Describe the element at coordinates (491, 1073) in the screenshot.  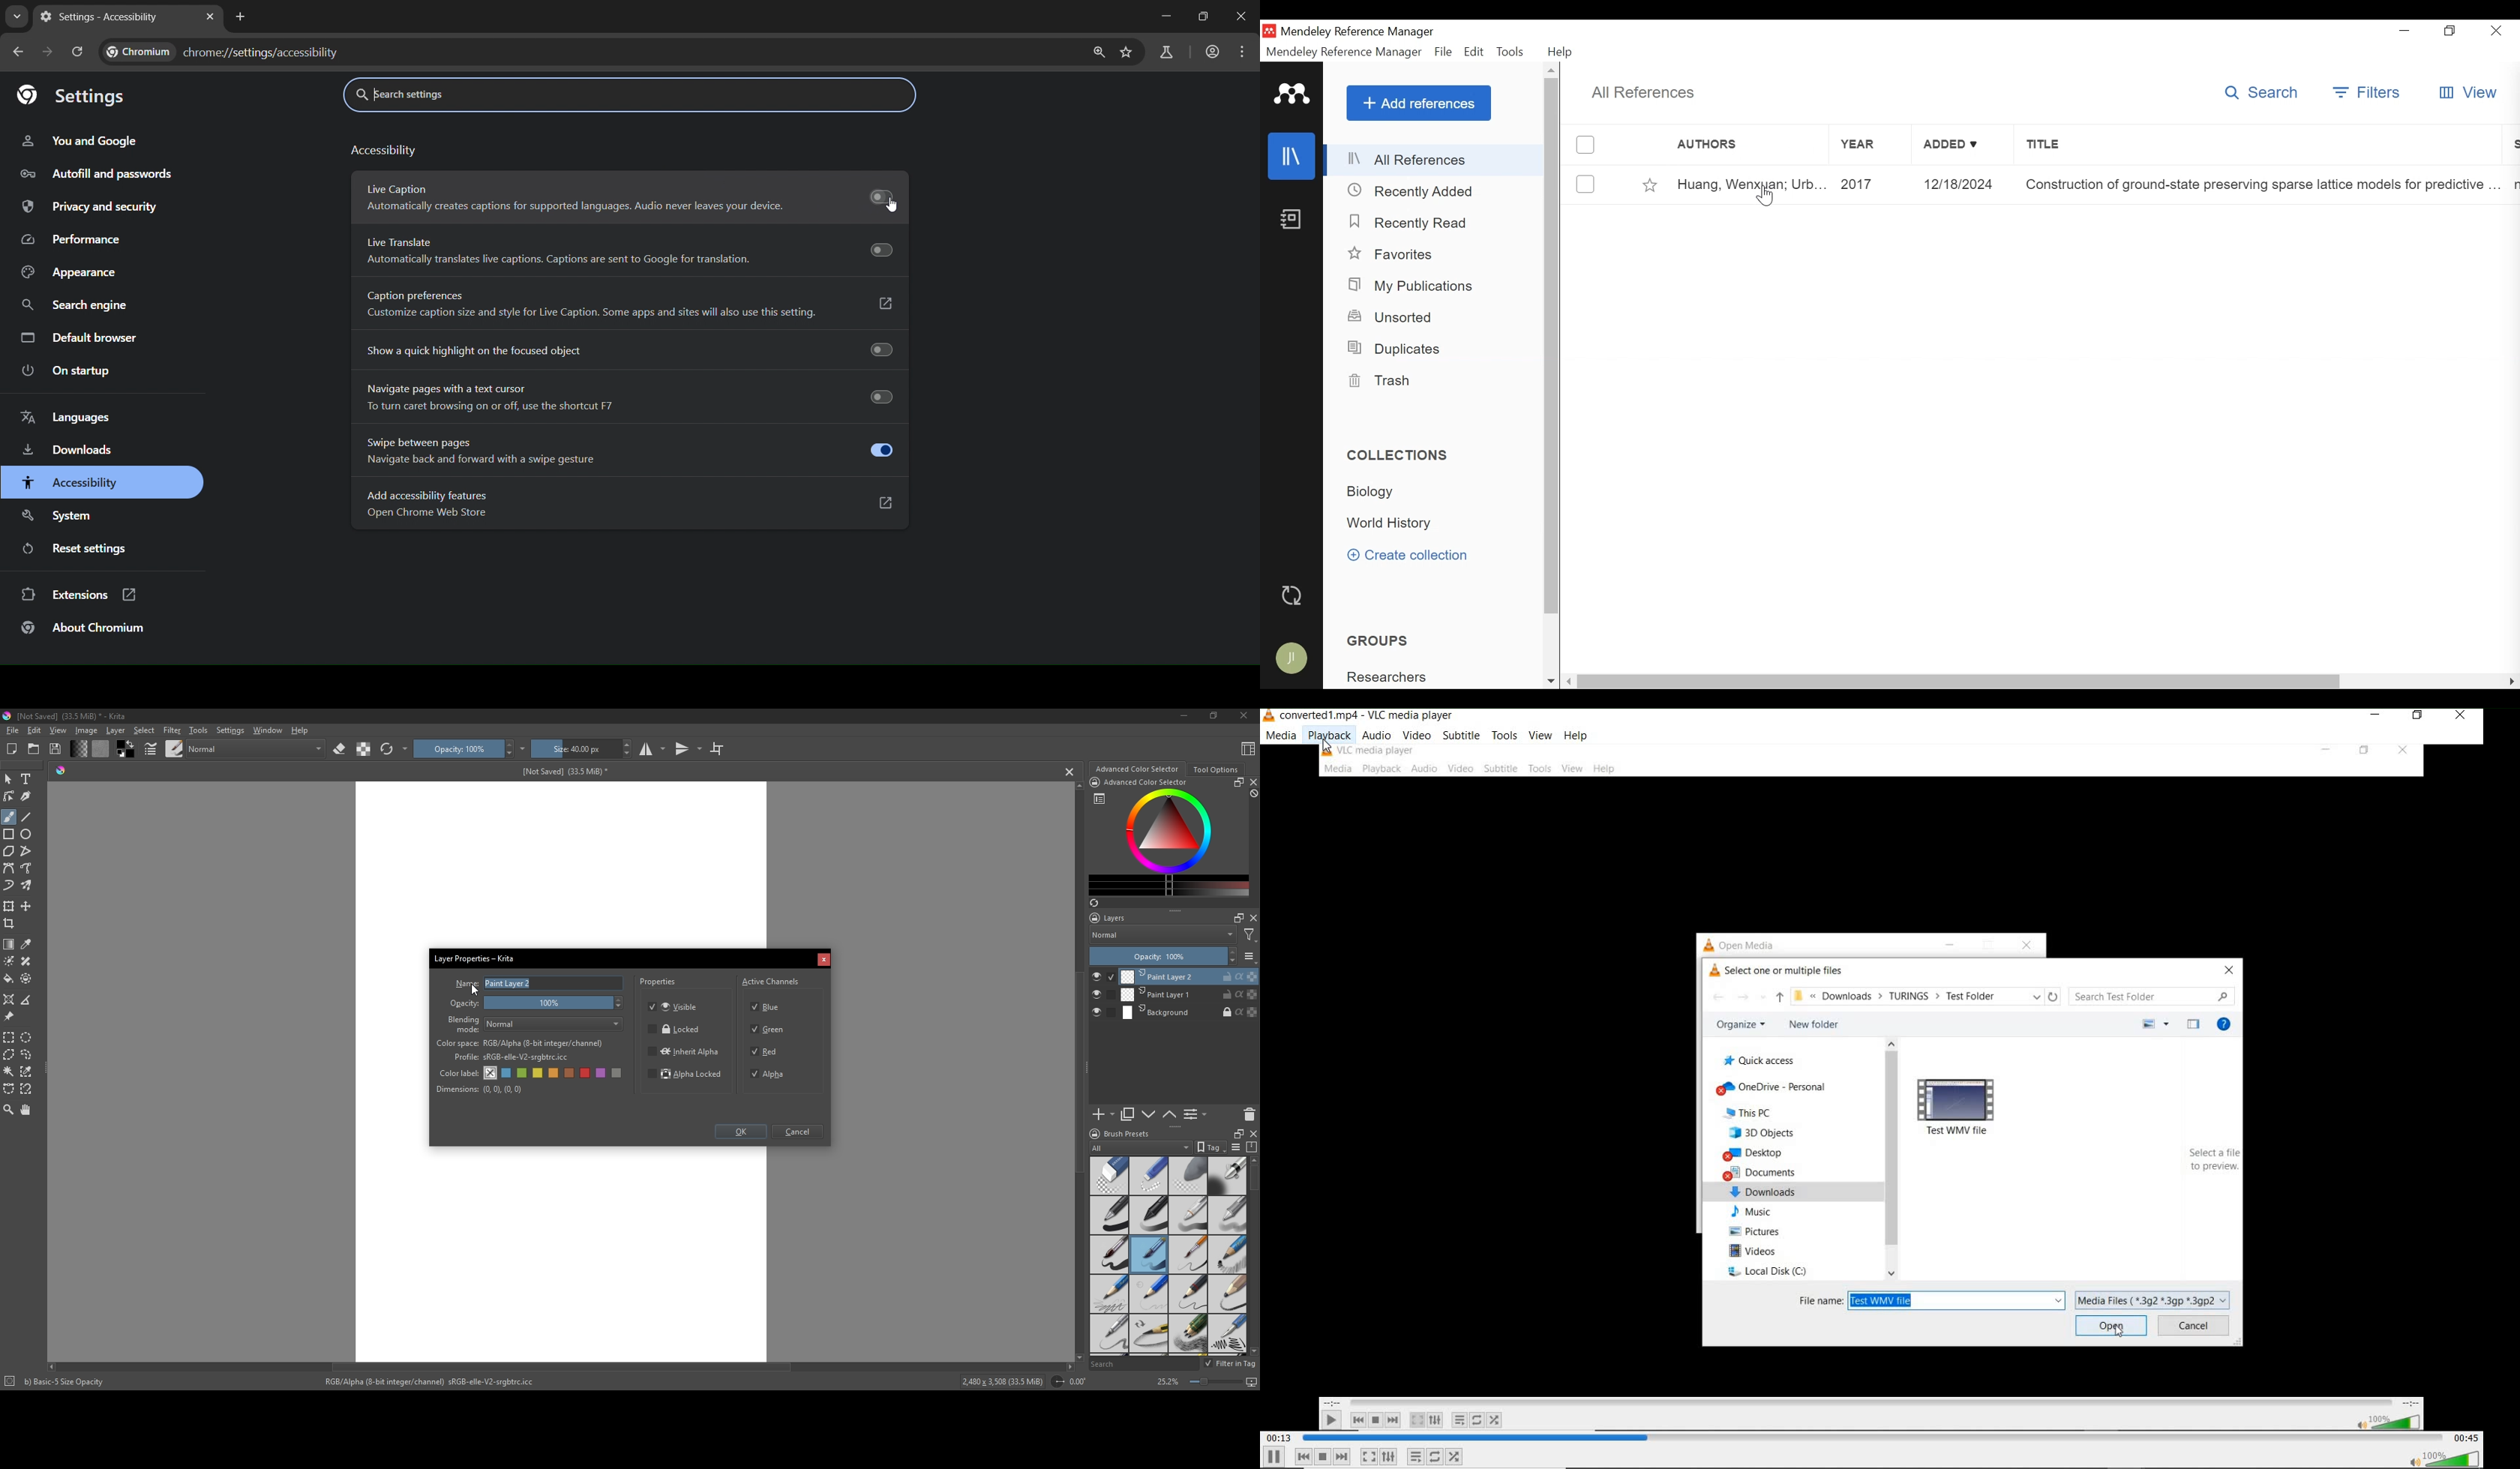
I see `no color` at that location.